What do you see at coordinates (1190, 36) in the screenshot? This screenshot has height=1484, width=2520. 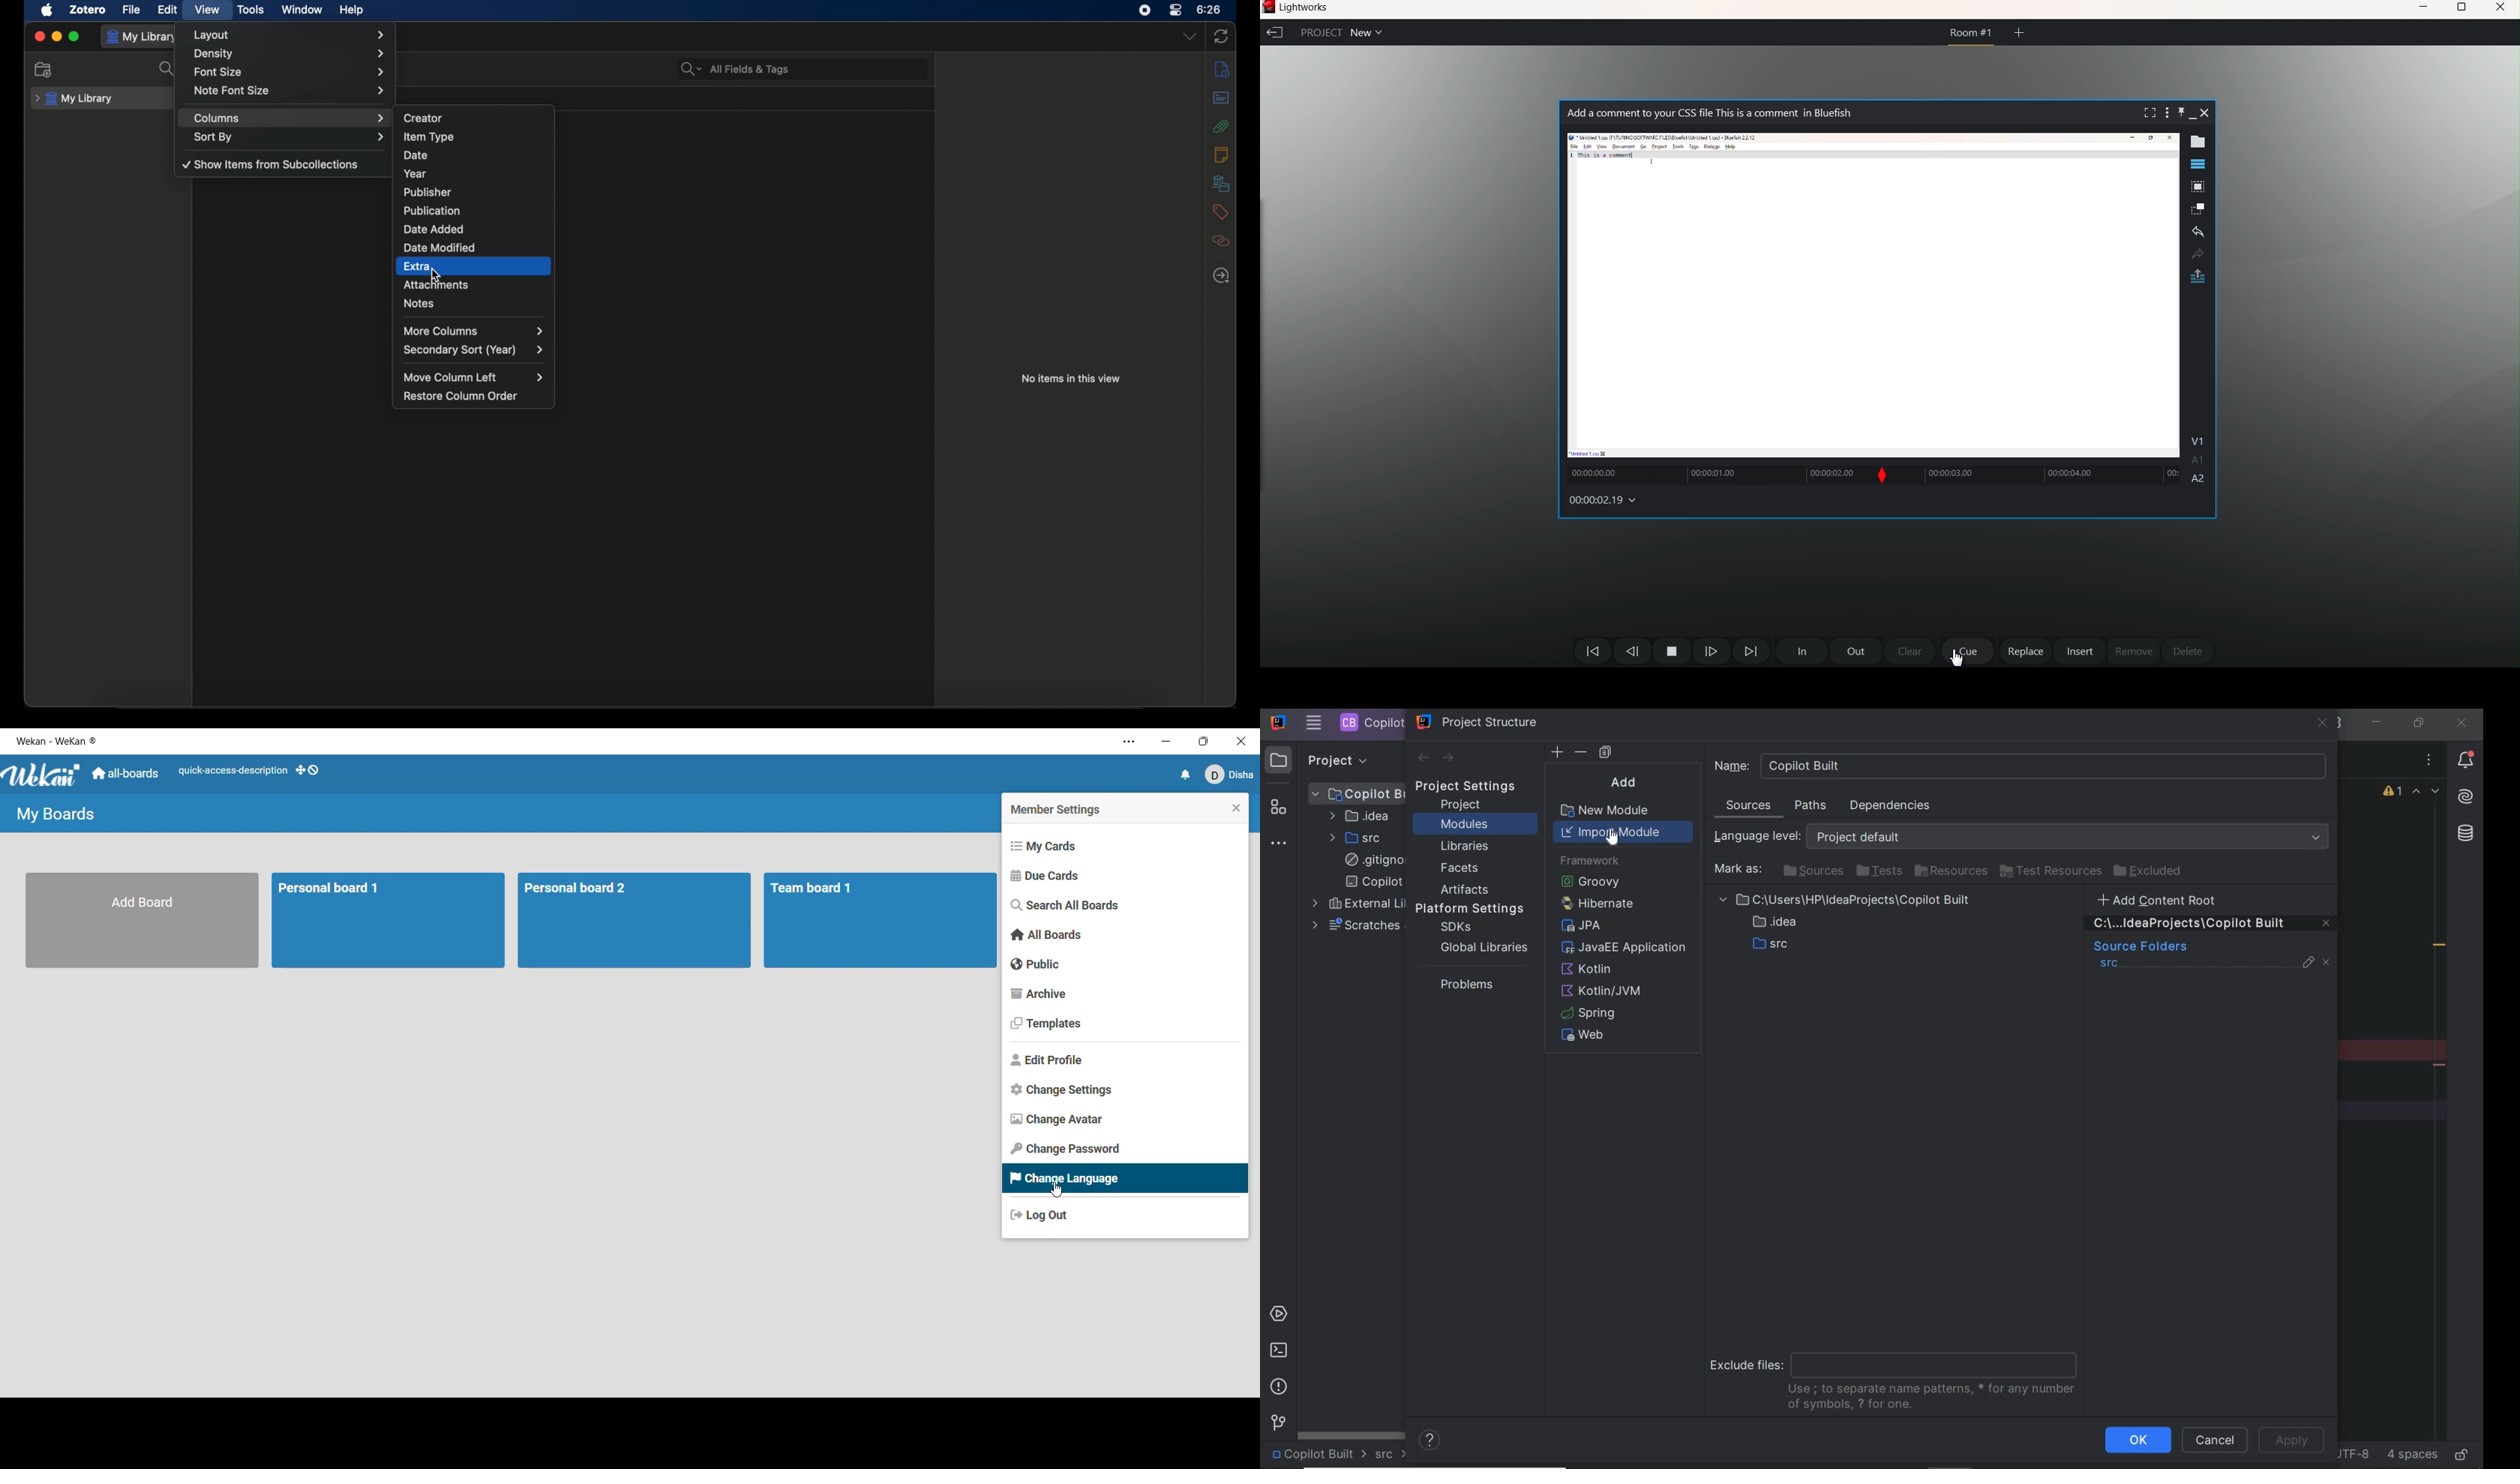 I see `dropdown` at bounding box center [1190, 36].